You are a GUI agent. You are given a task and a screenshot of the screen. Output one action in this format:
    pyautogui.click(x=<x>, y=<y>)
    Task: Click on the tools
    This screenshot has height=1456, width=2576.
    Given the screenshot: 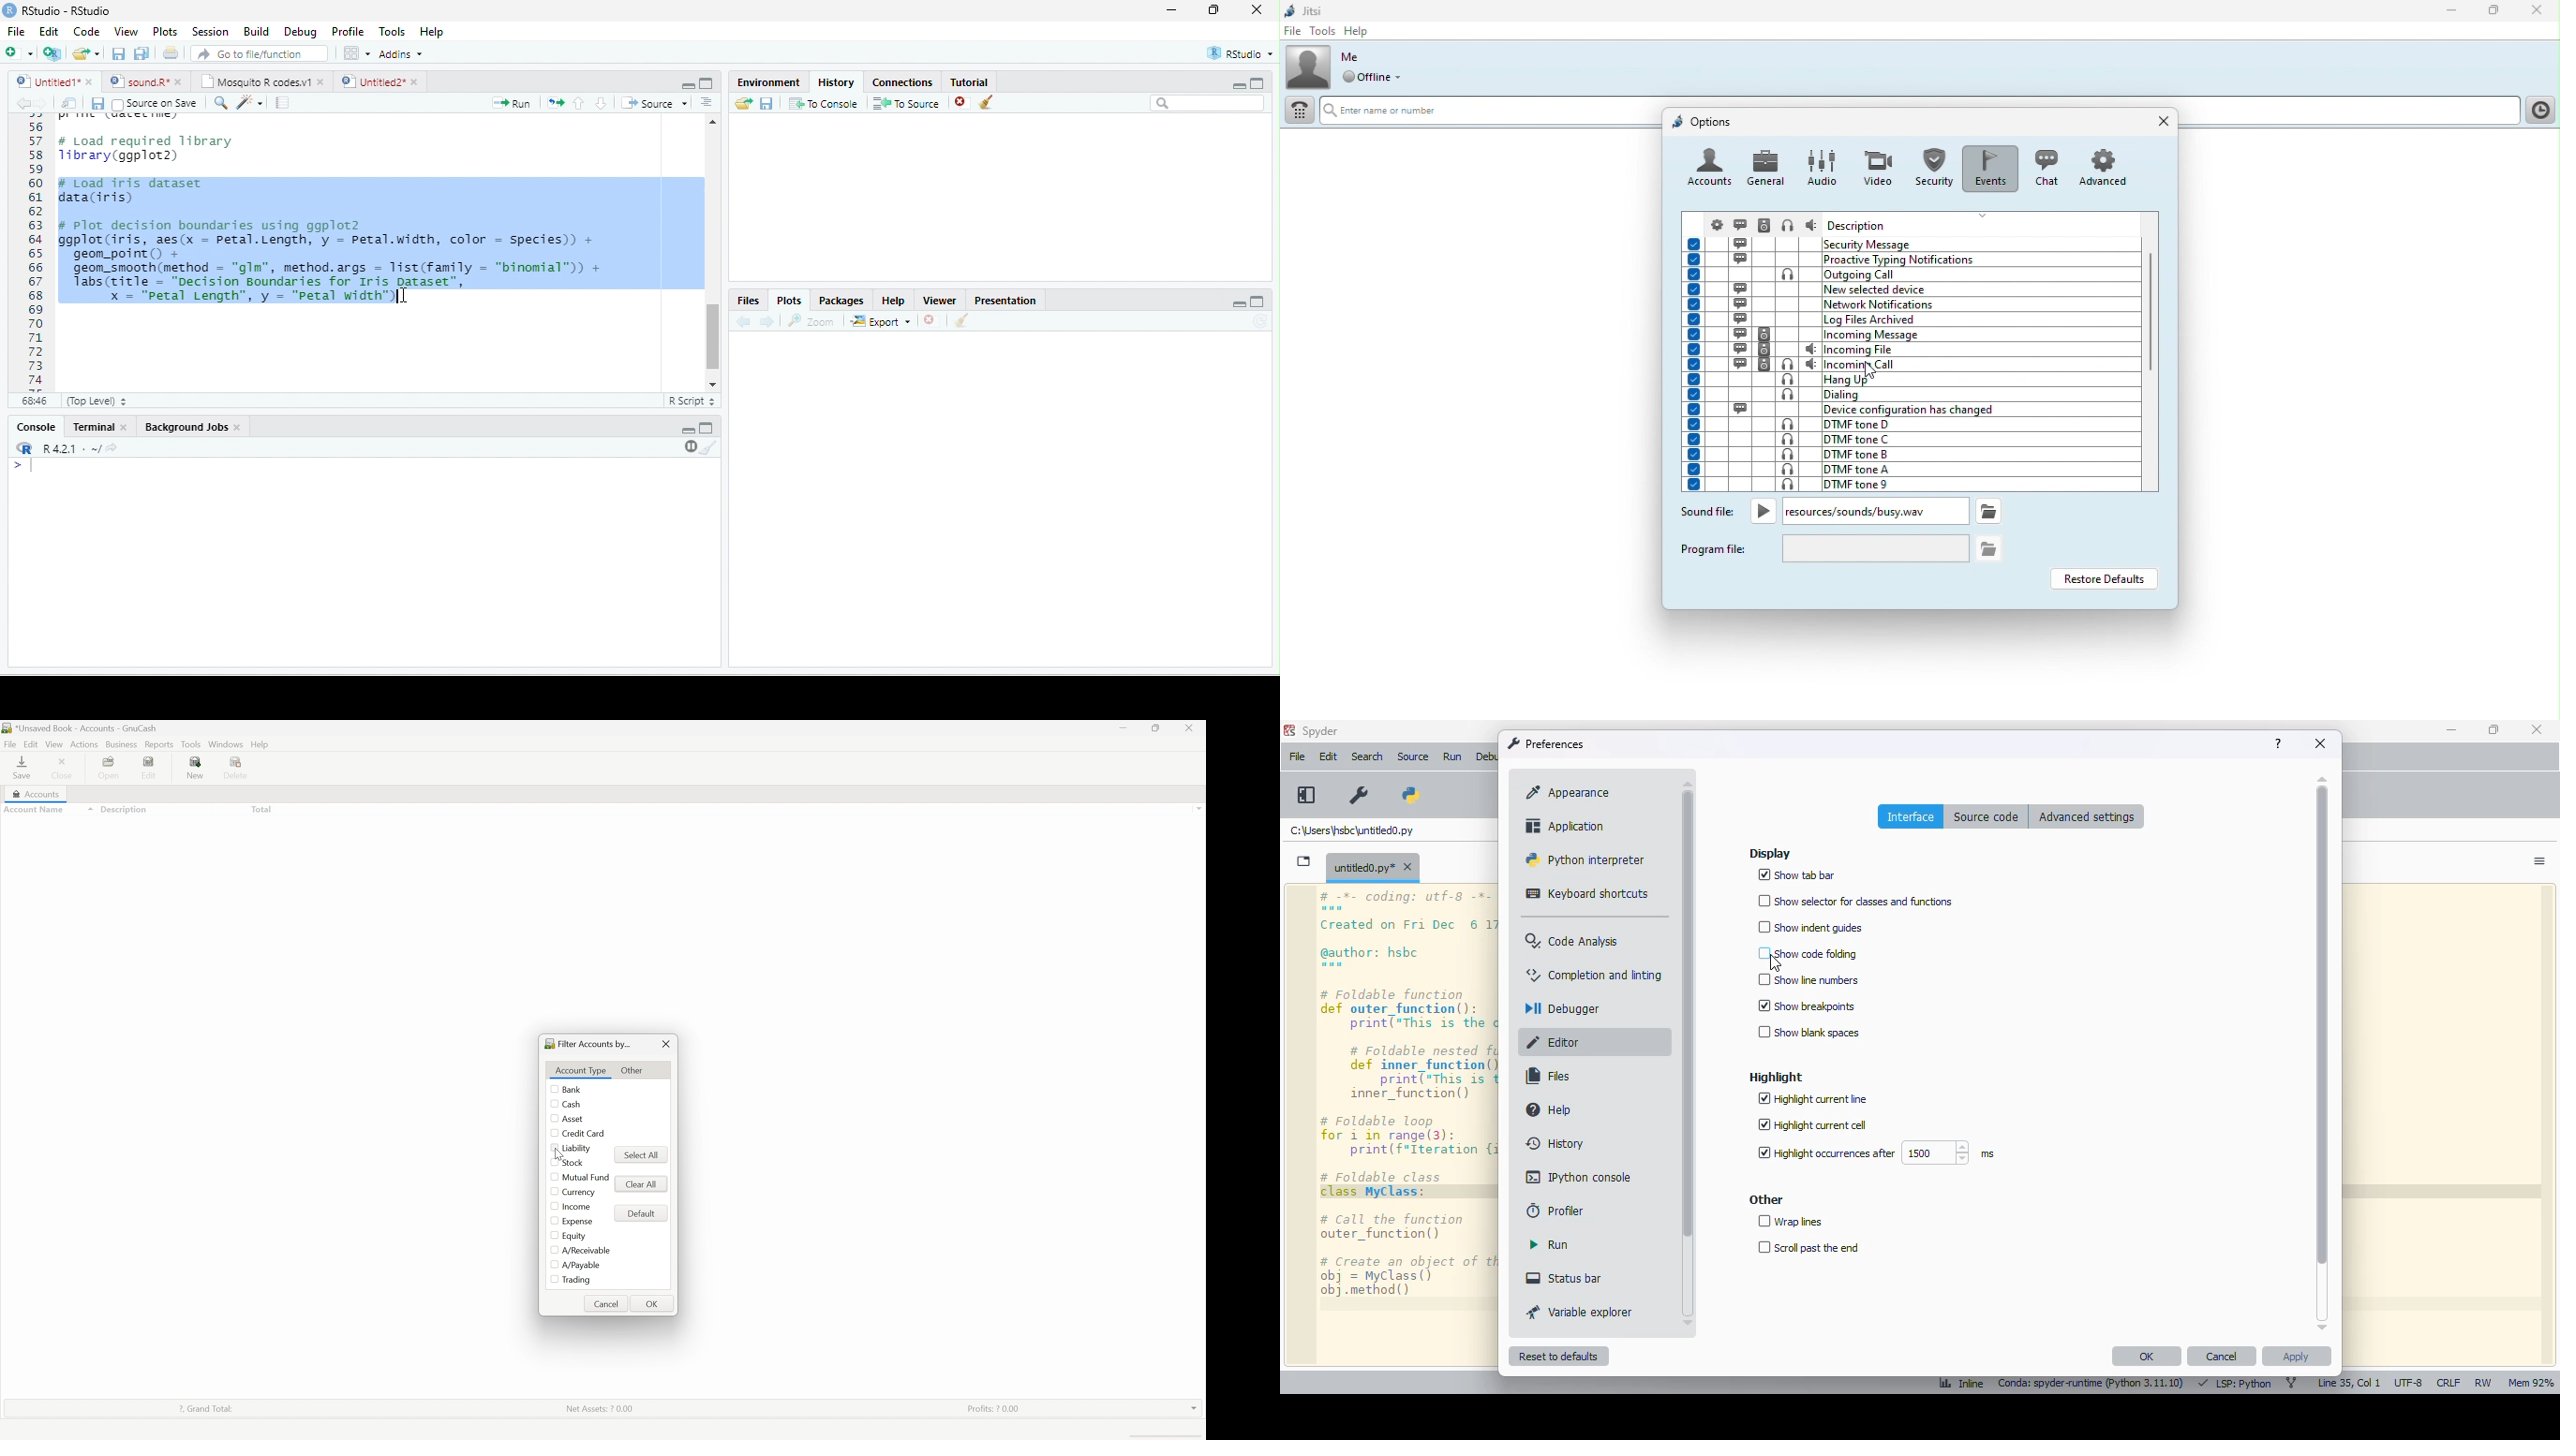 What is the action you would take?
    pyautogui.click(x=248, y=104)
    